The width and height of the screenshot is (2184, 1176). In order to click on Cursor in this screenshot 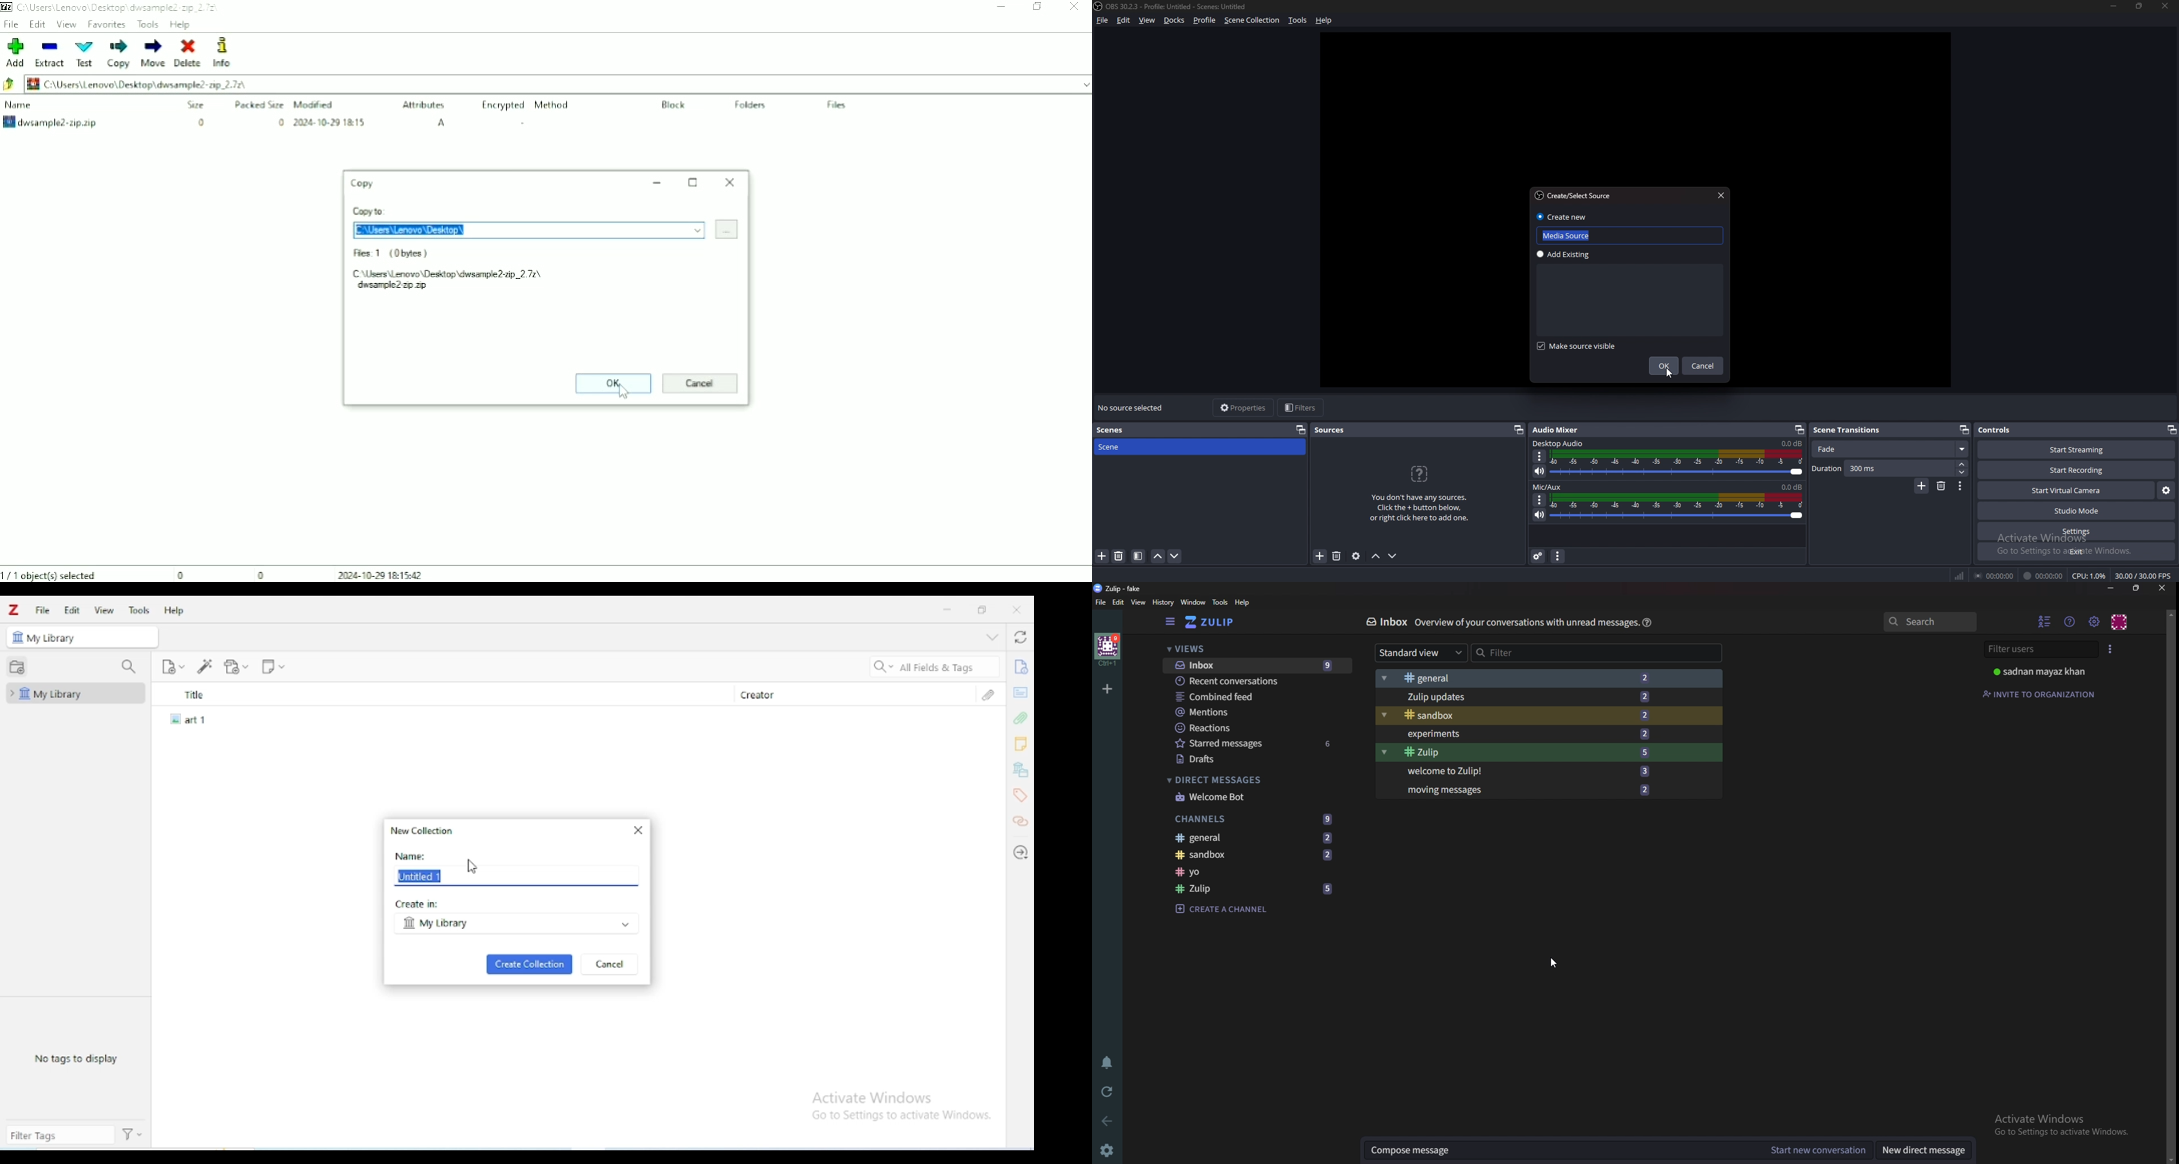, I will do `click(626, 392)`.